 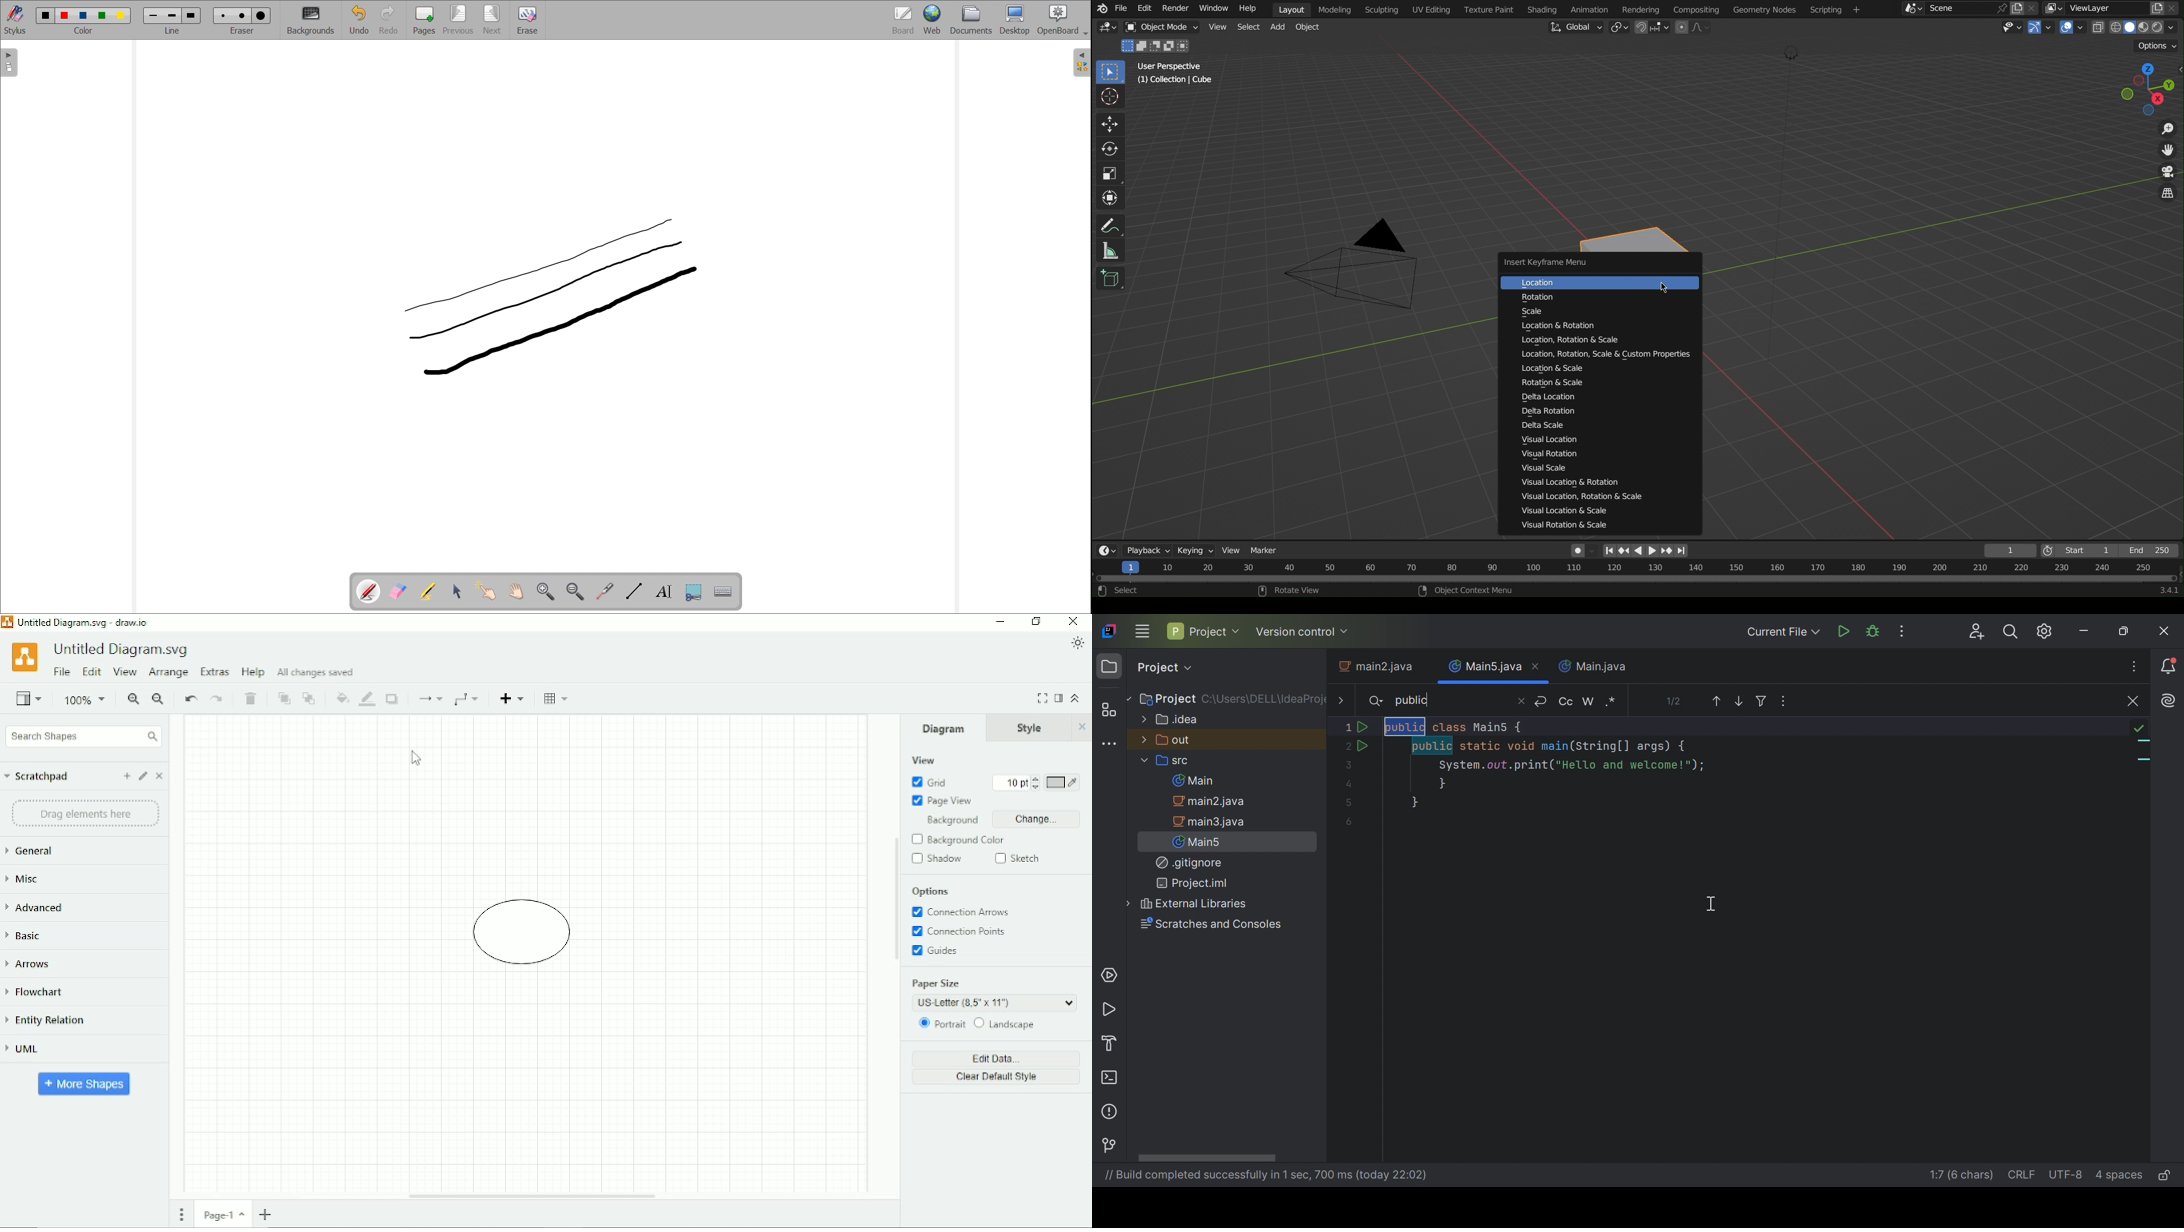 I want to click on Redo, so click(x=218, y=699).